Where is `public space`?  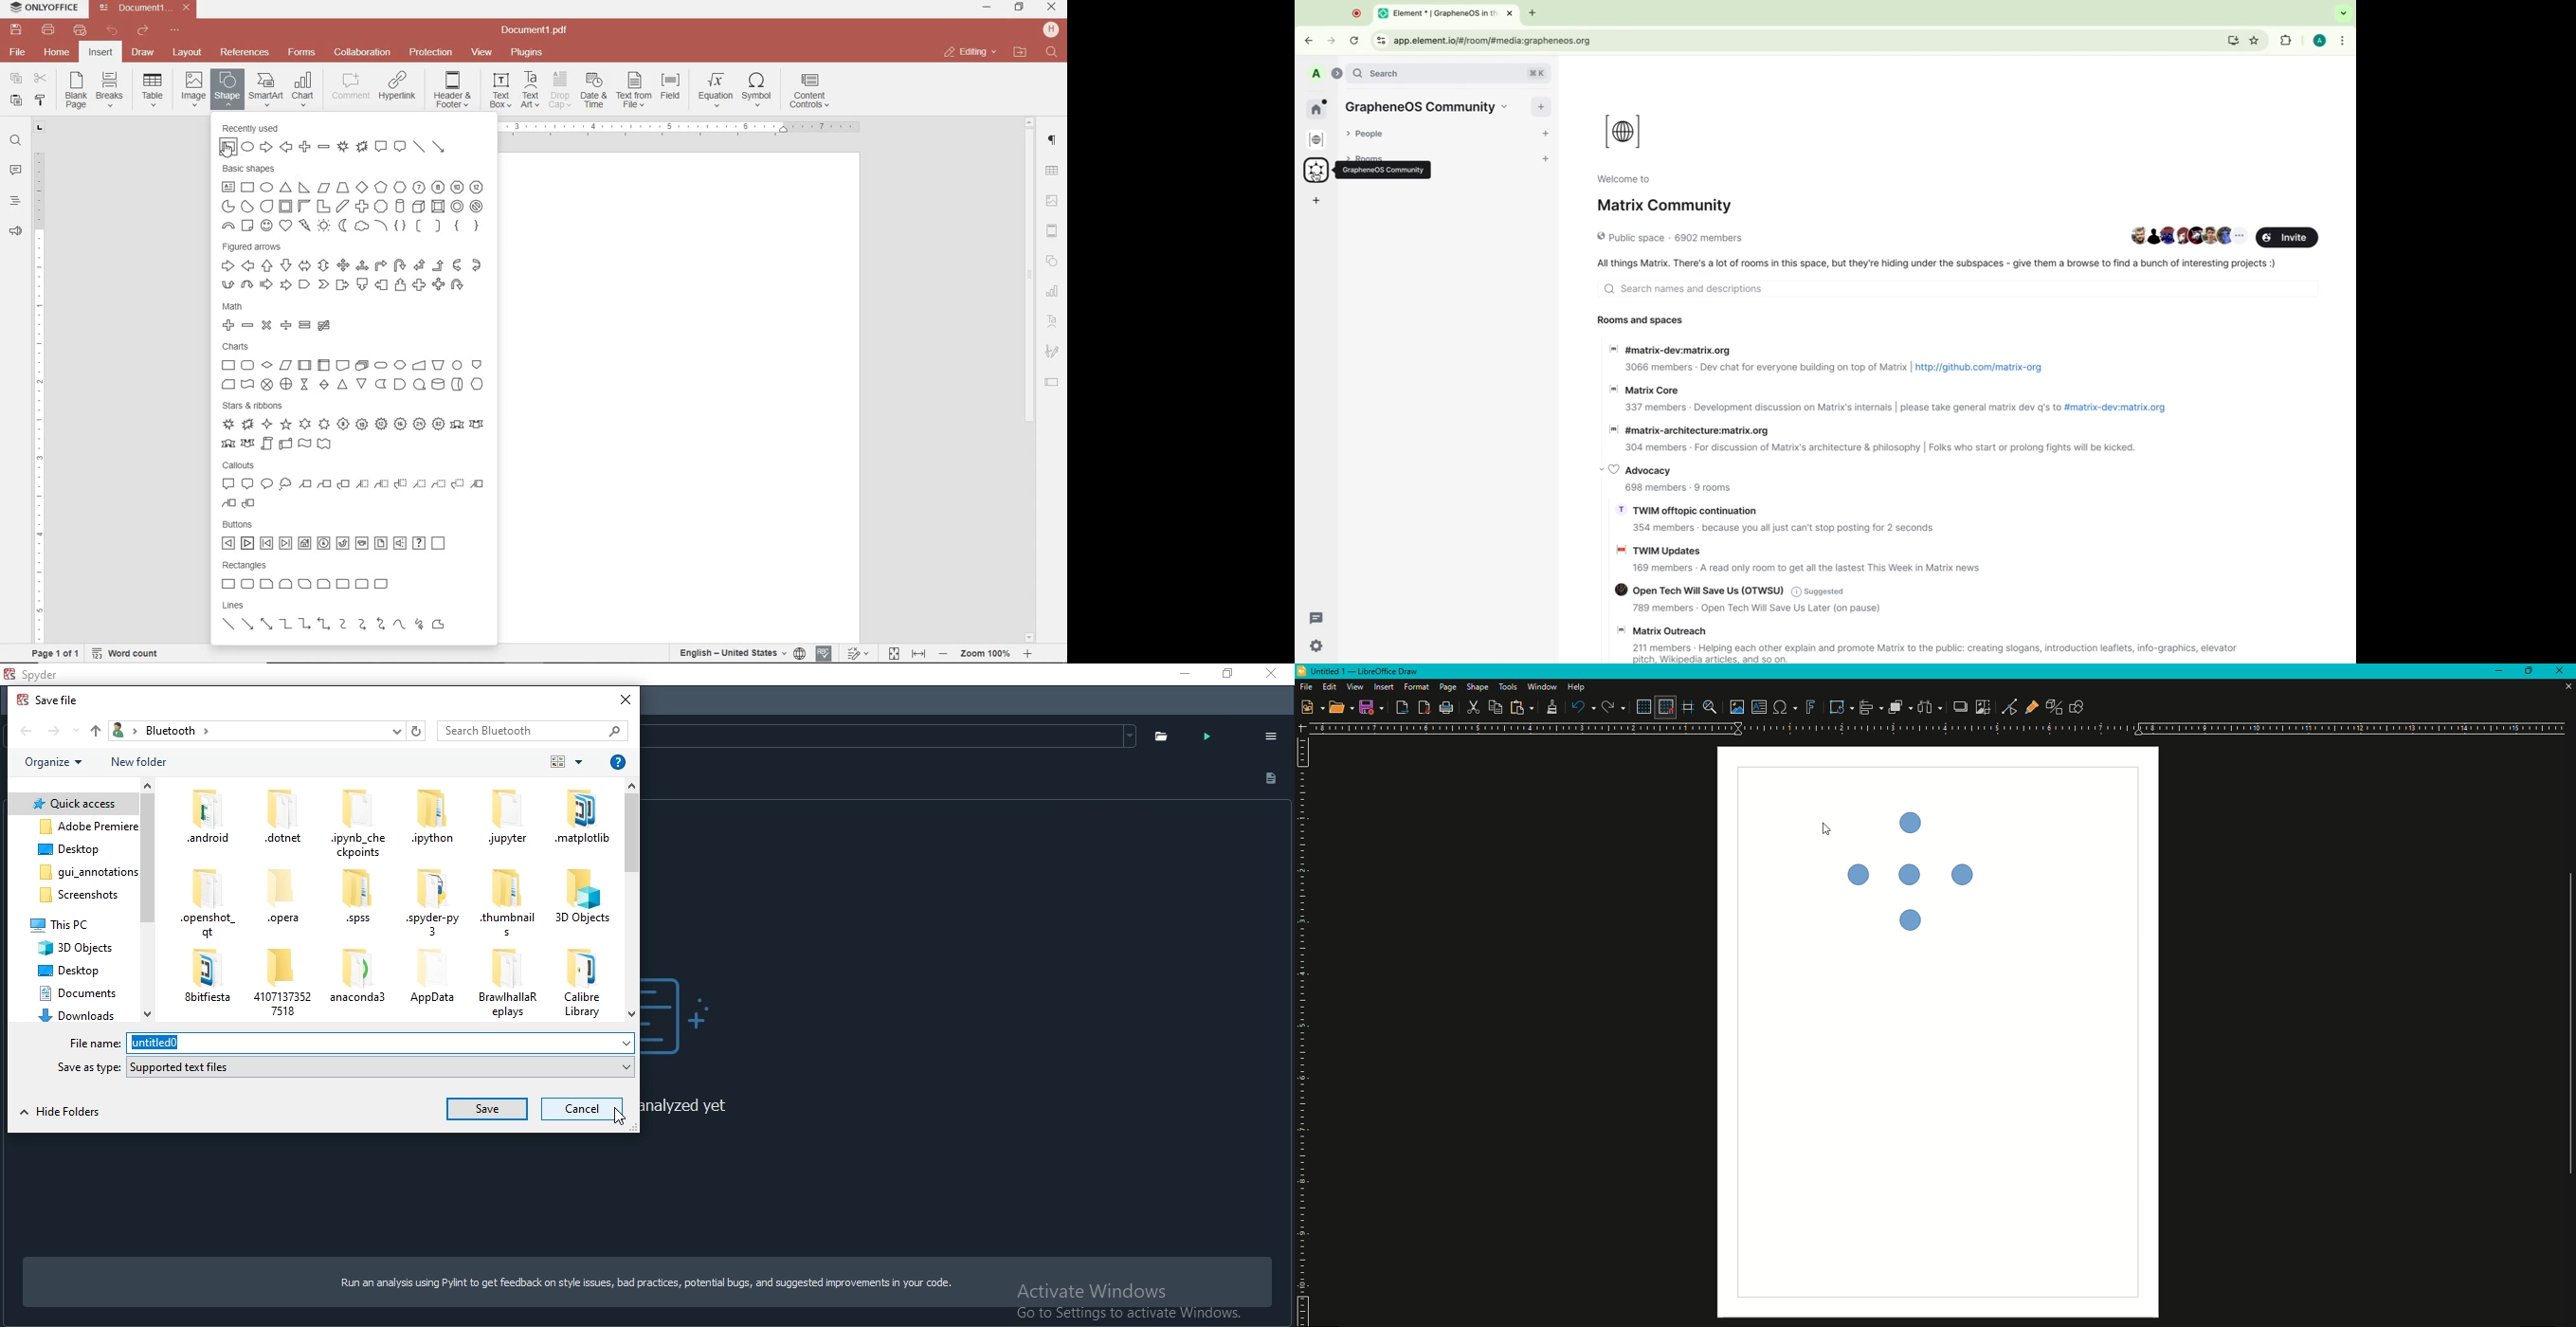
public space is located at coordinates (1624, 238).